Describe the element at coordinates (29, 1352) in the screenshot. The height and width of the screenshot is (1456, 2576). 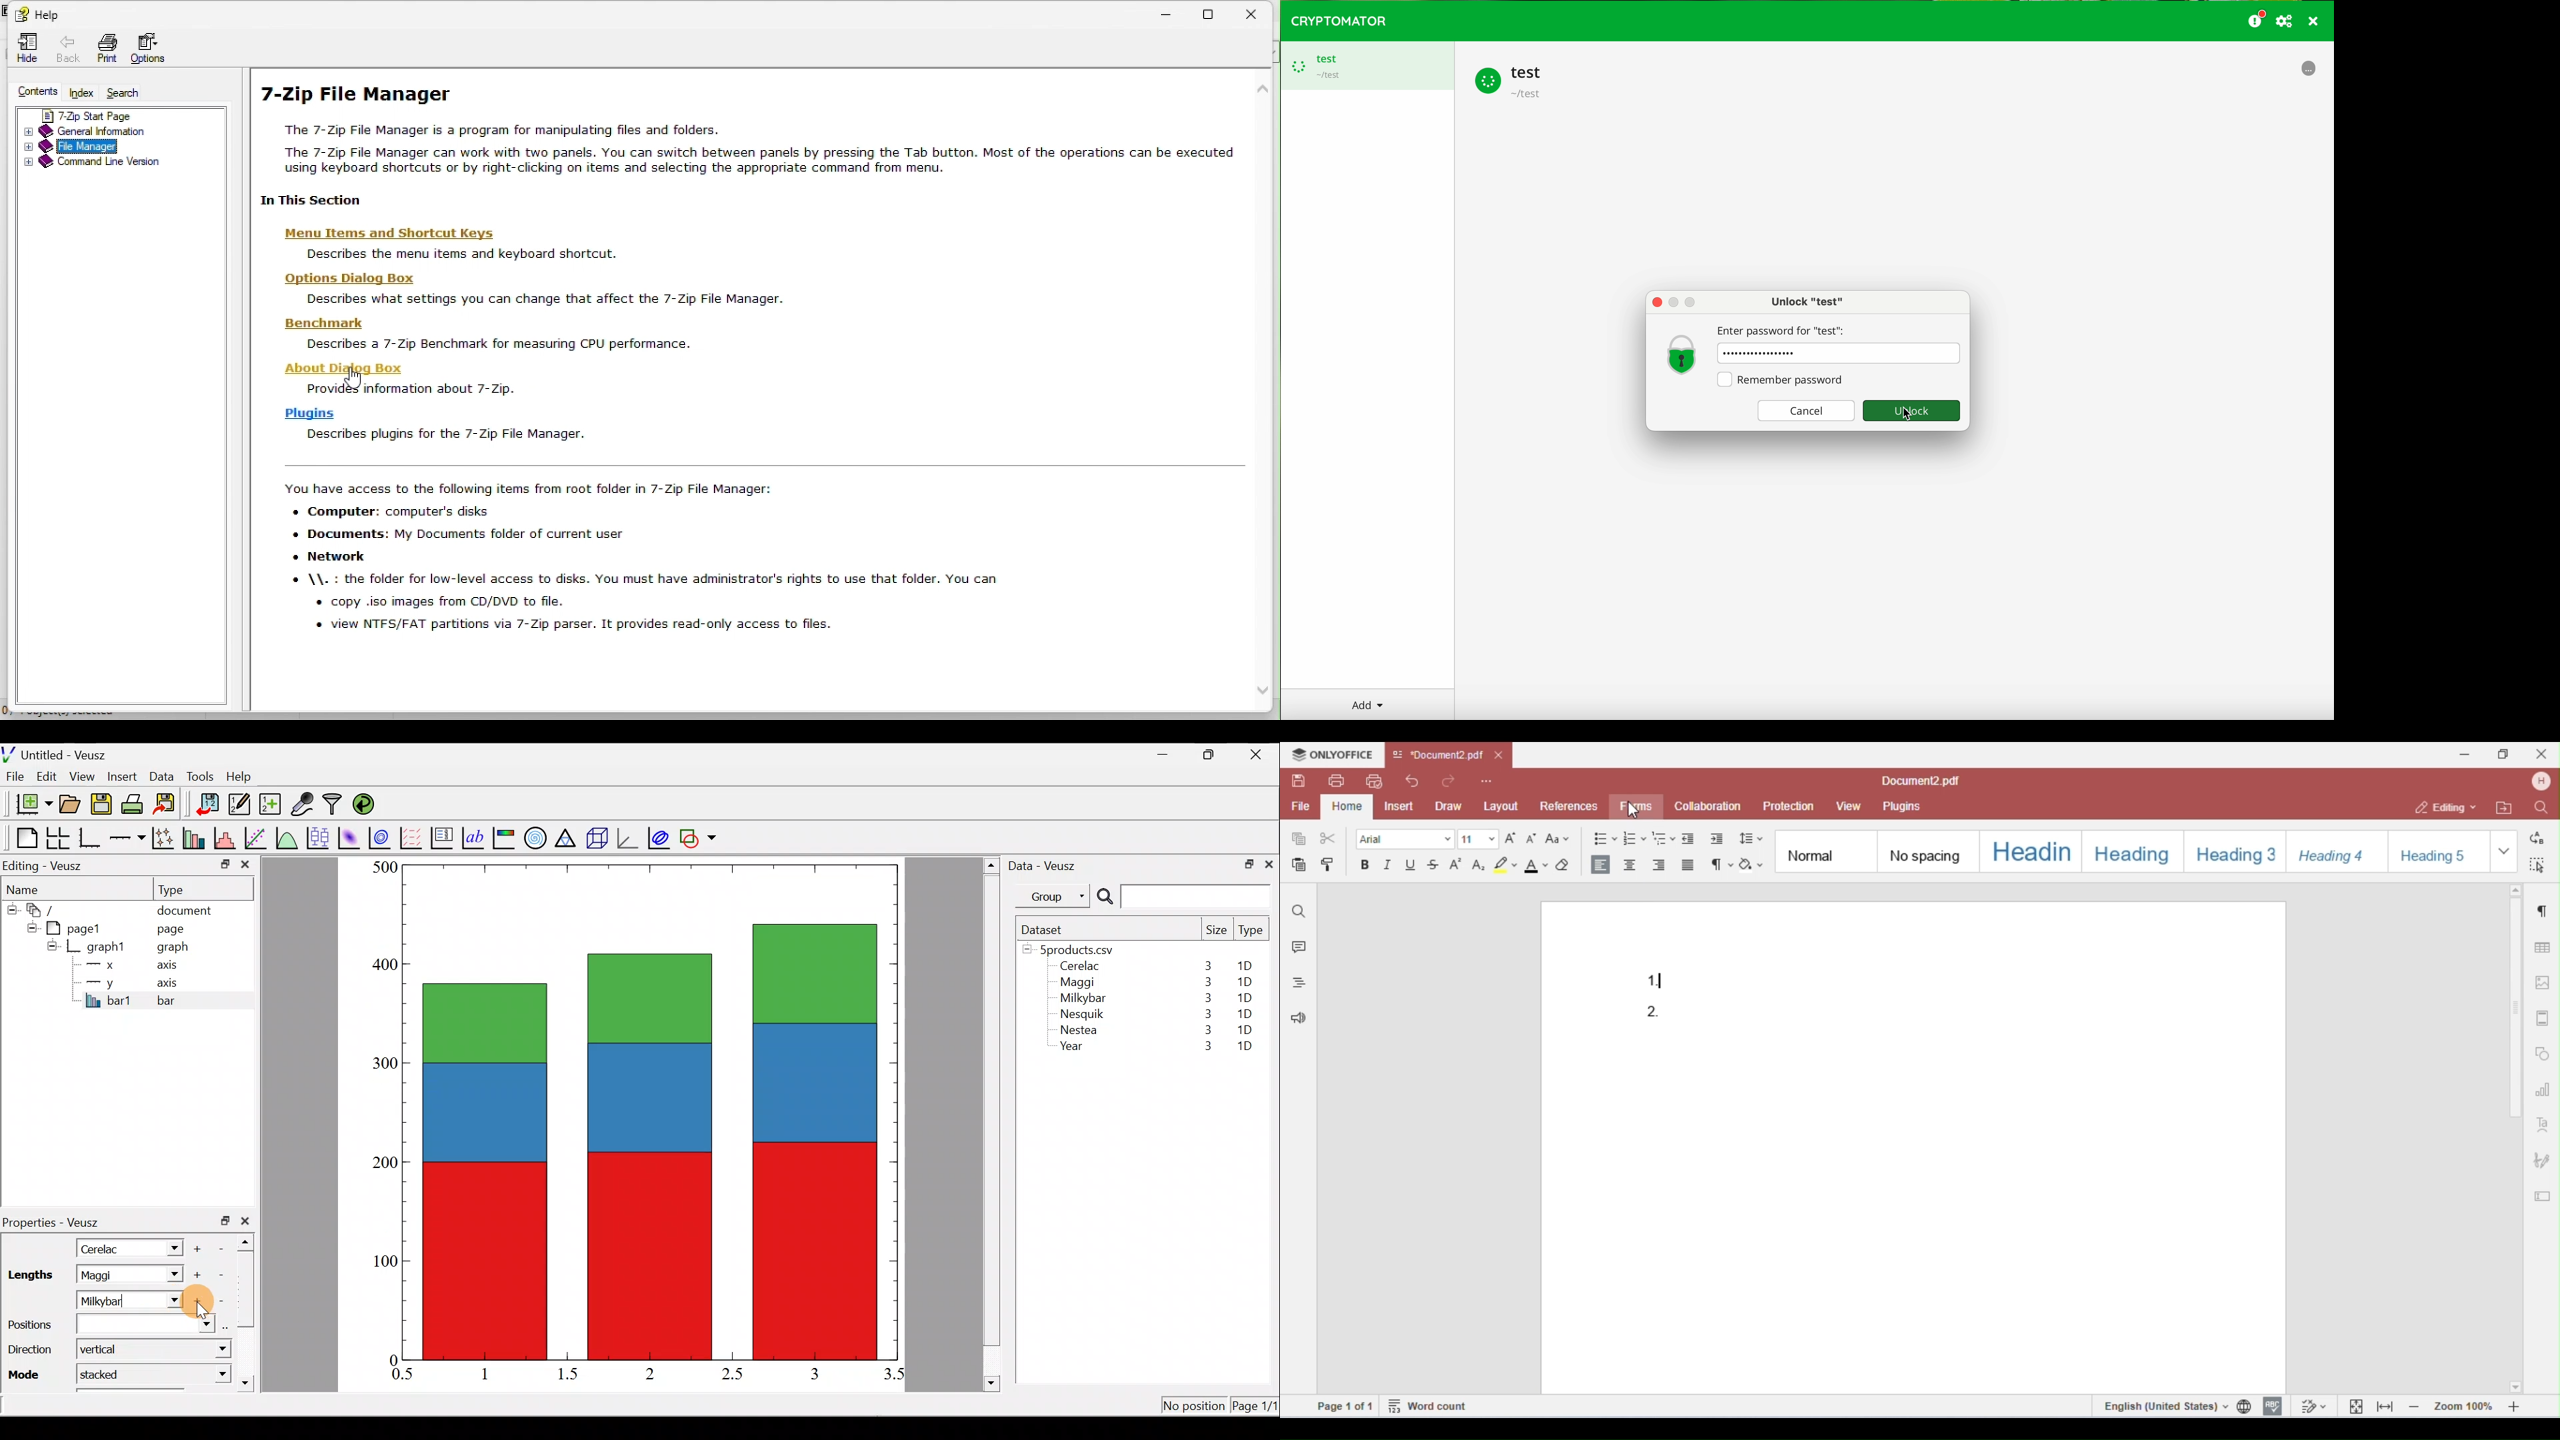
I see `Direction` at that location.